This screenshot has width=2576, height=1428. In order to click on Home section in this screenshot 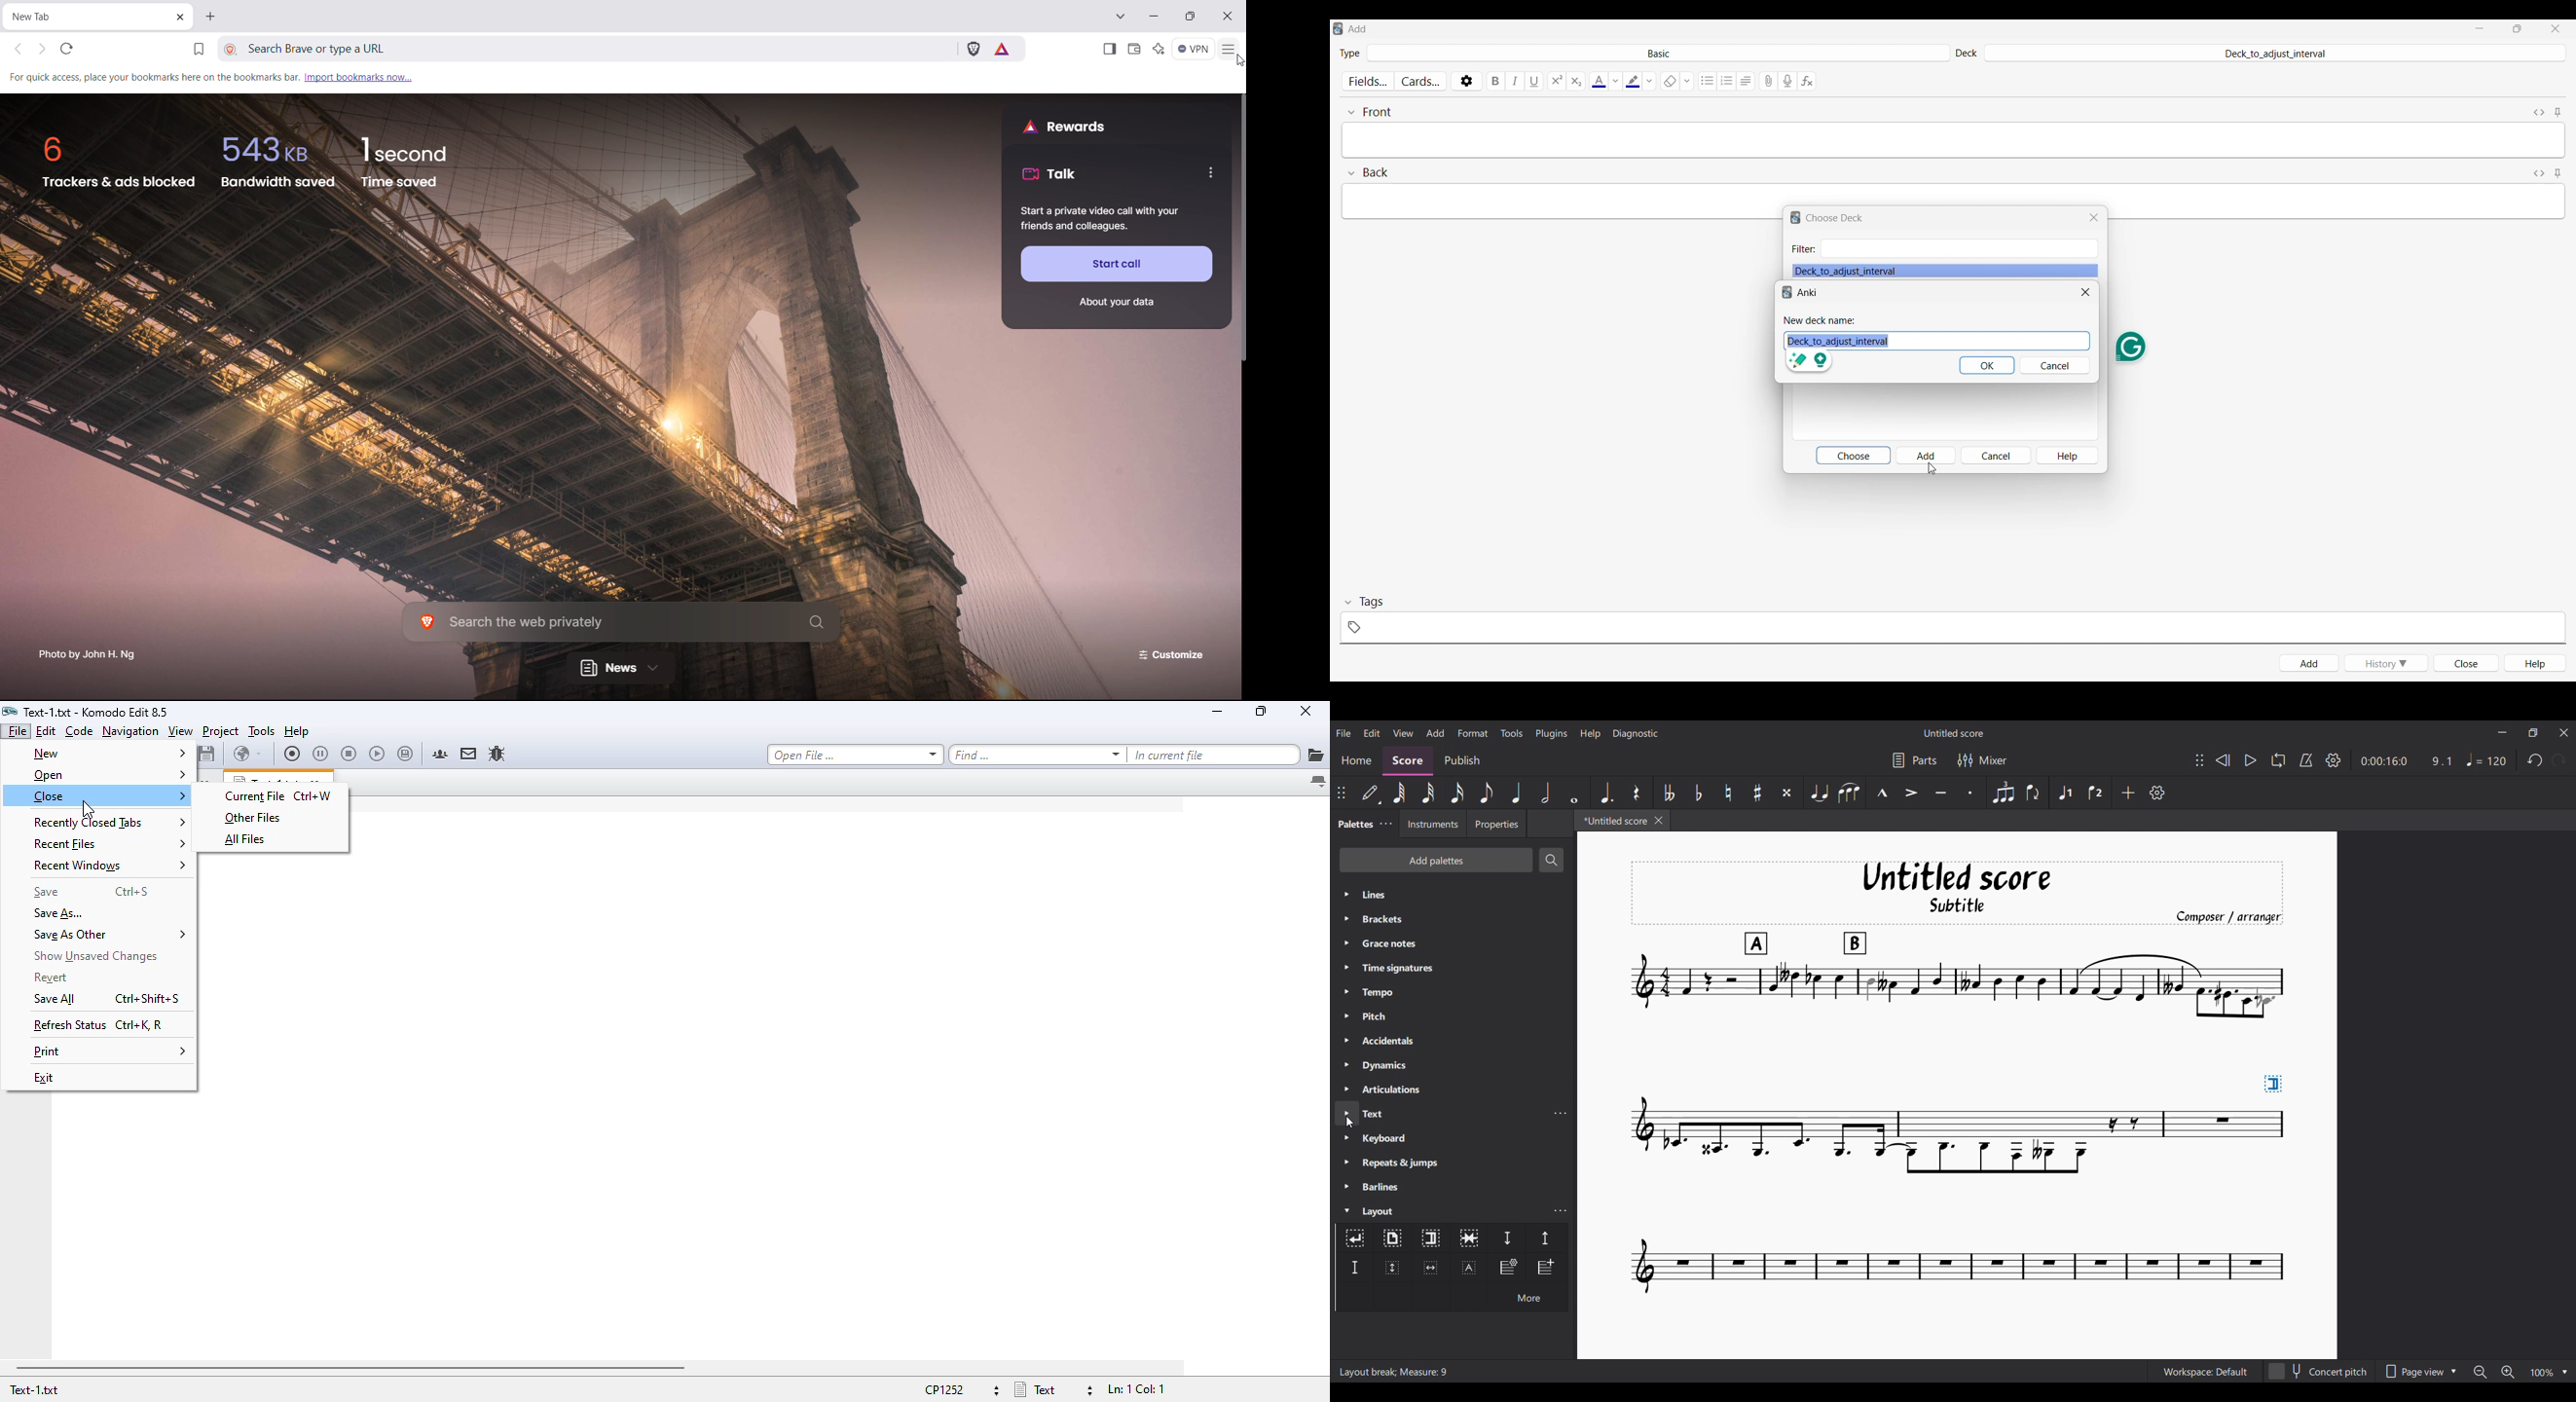, I will do `click(1356, 761)`.